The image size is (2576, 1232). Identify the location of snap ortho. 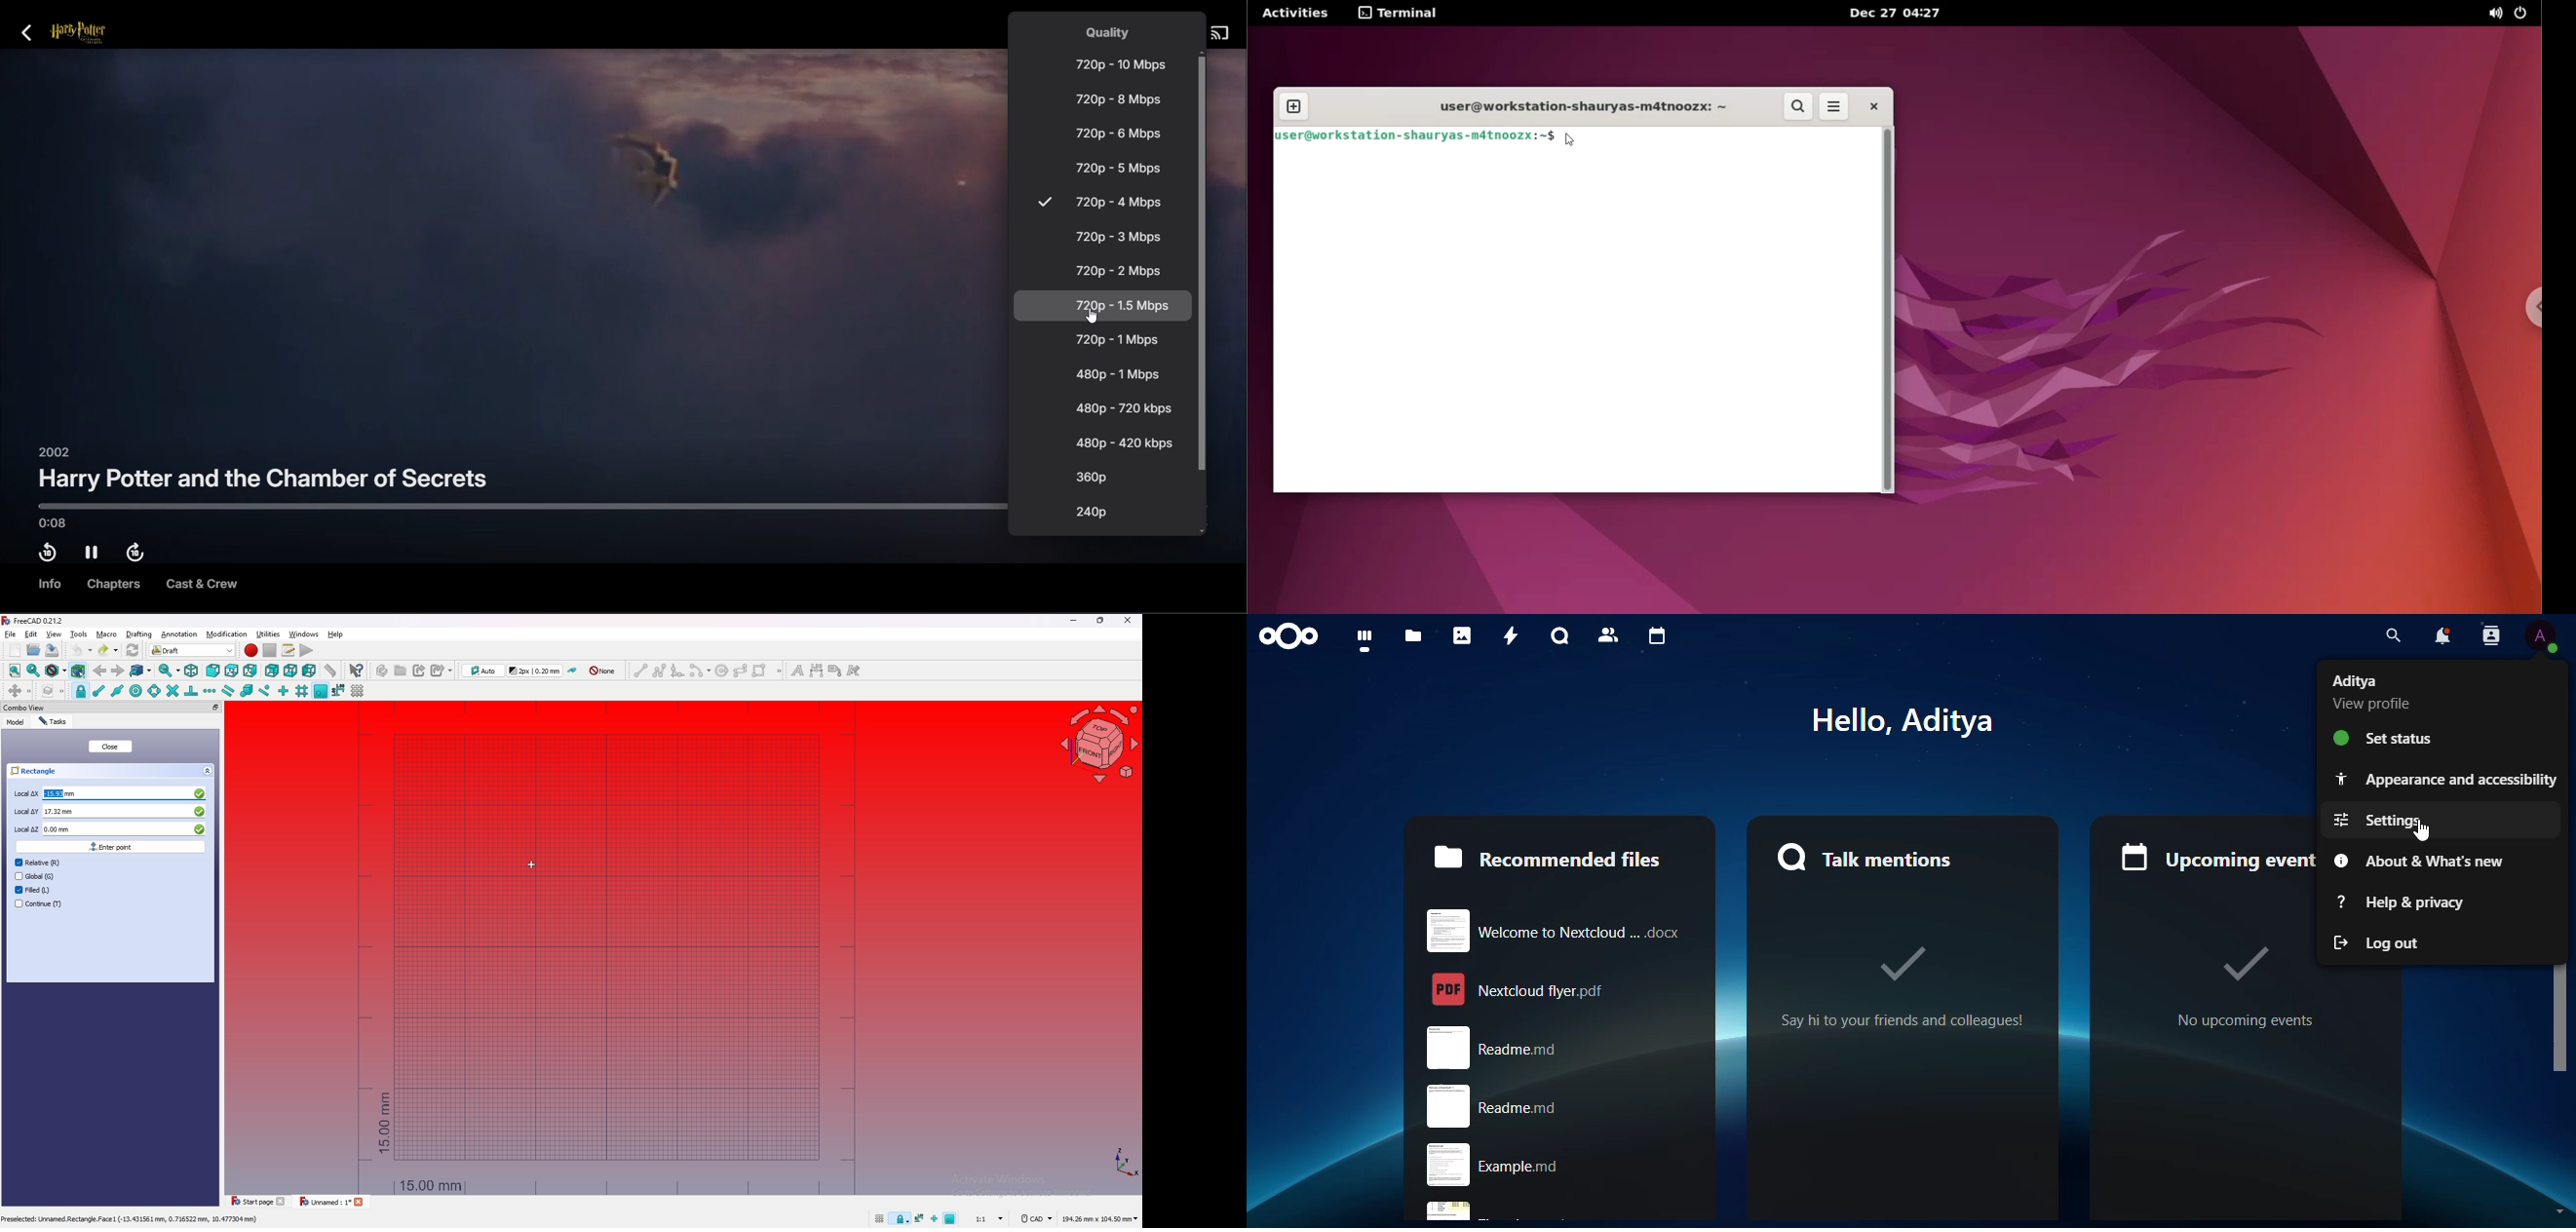
(934, 1220).